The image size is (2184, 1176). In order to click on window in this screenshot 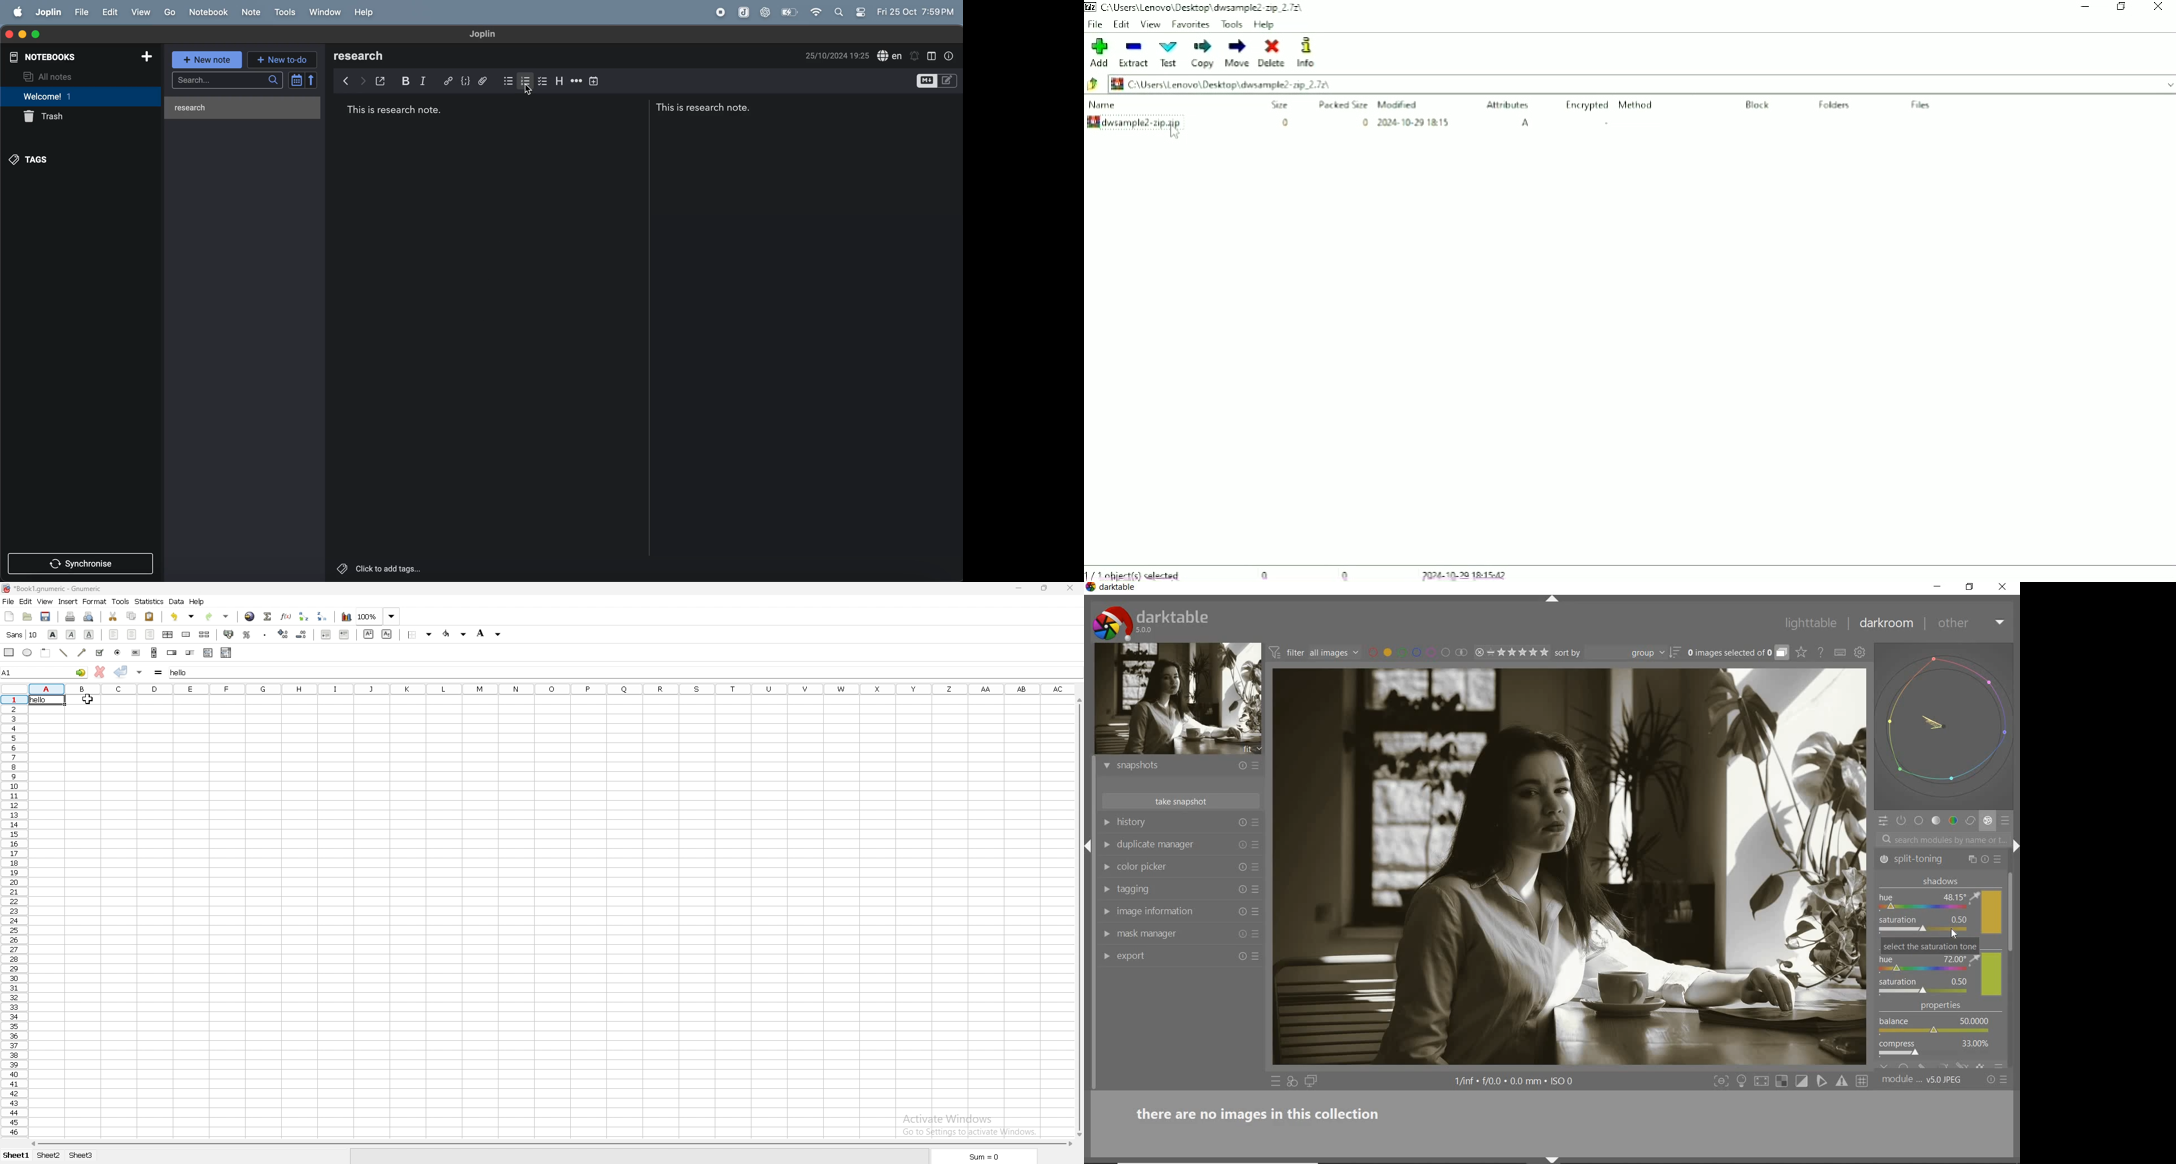, I will do `click(324, 12)`.